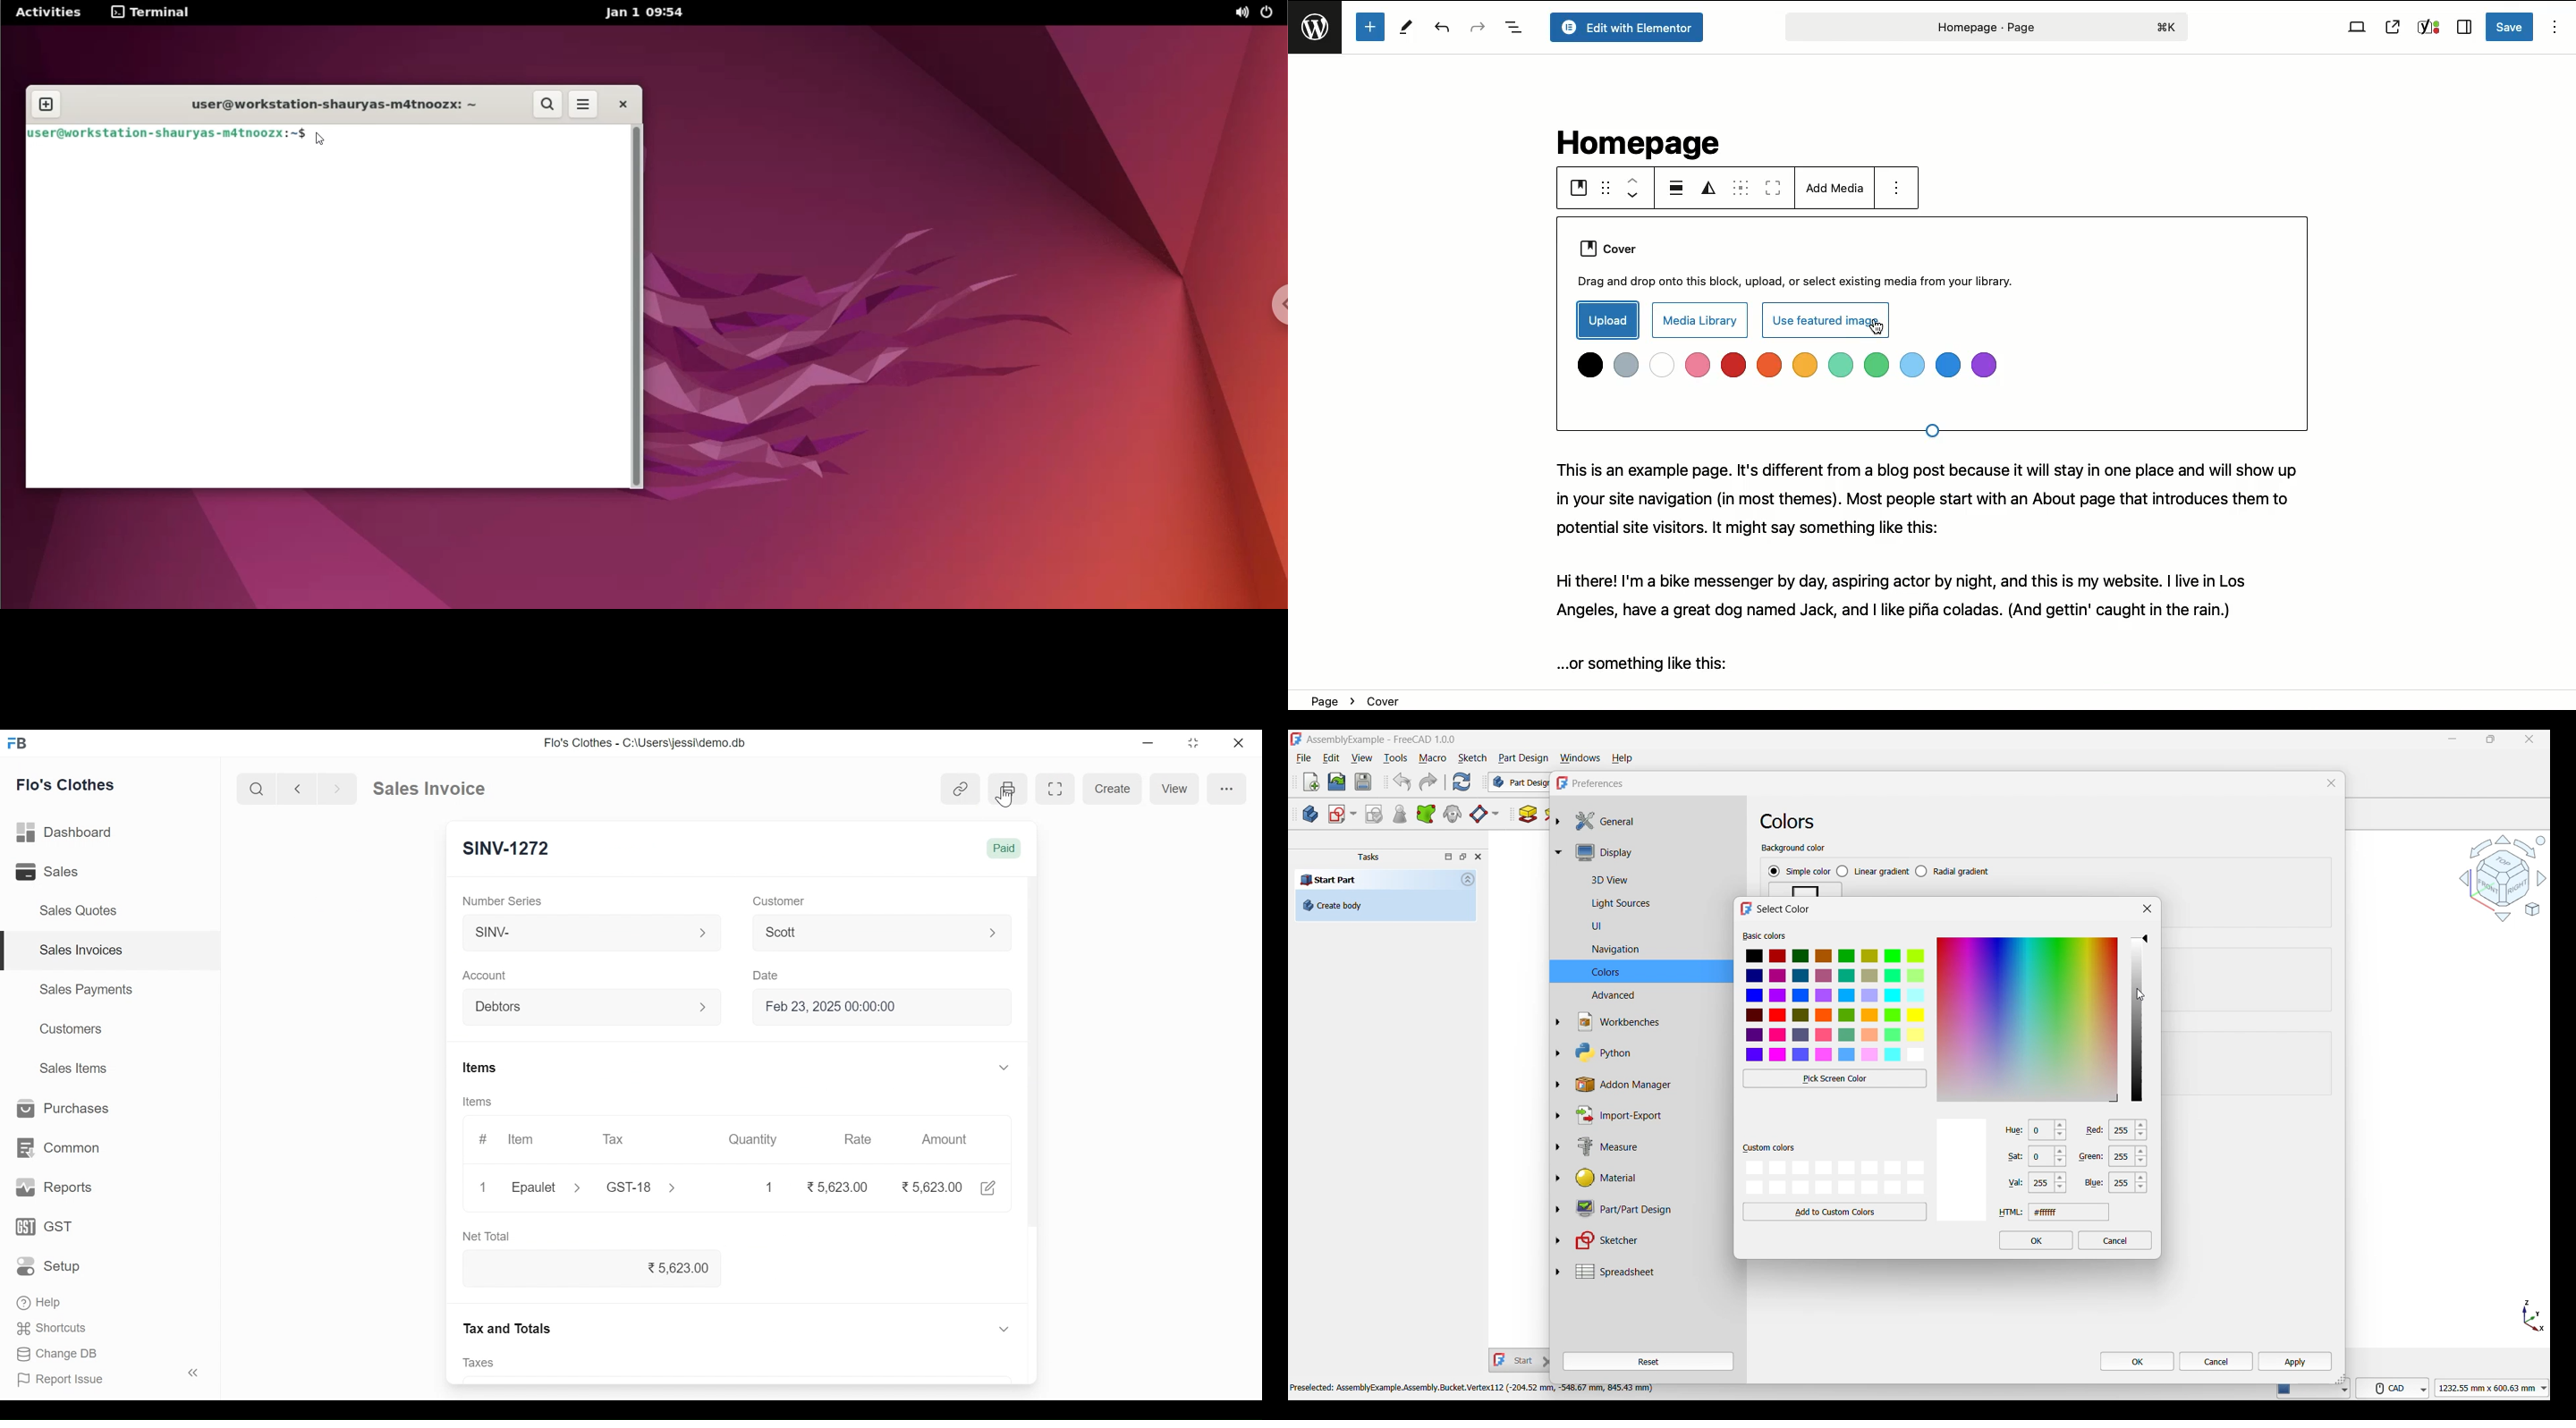 The height and width of the screenshot is (1428, 2576). I want to click on Expand, so click(704, 1006).